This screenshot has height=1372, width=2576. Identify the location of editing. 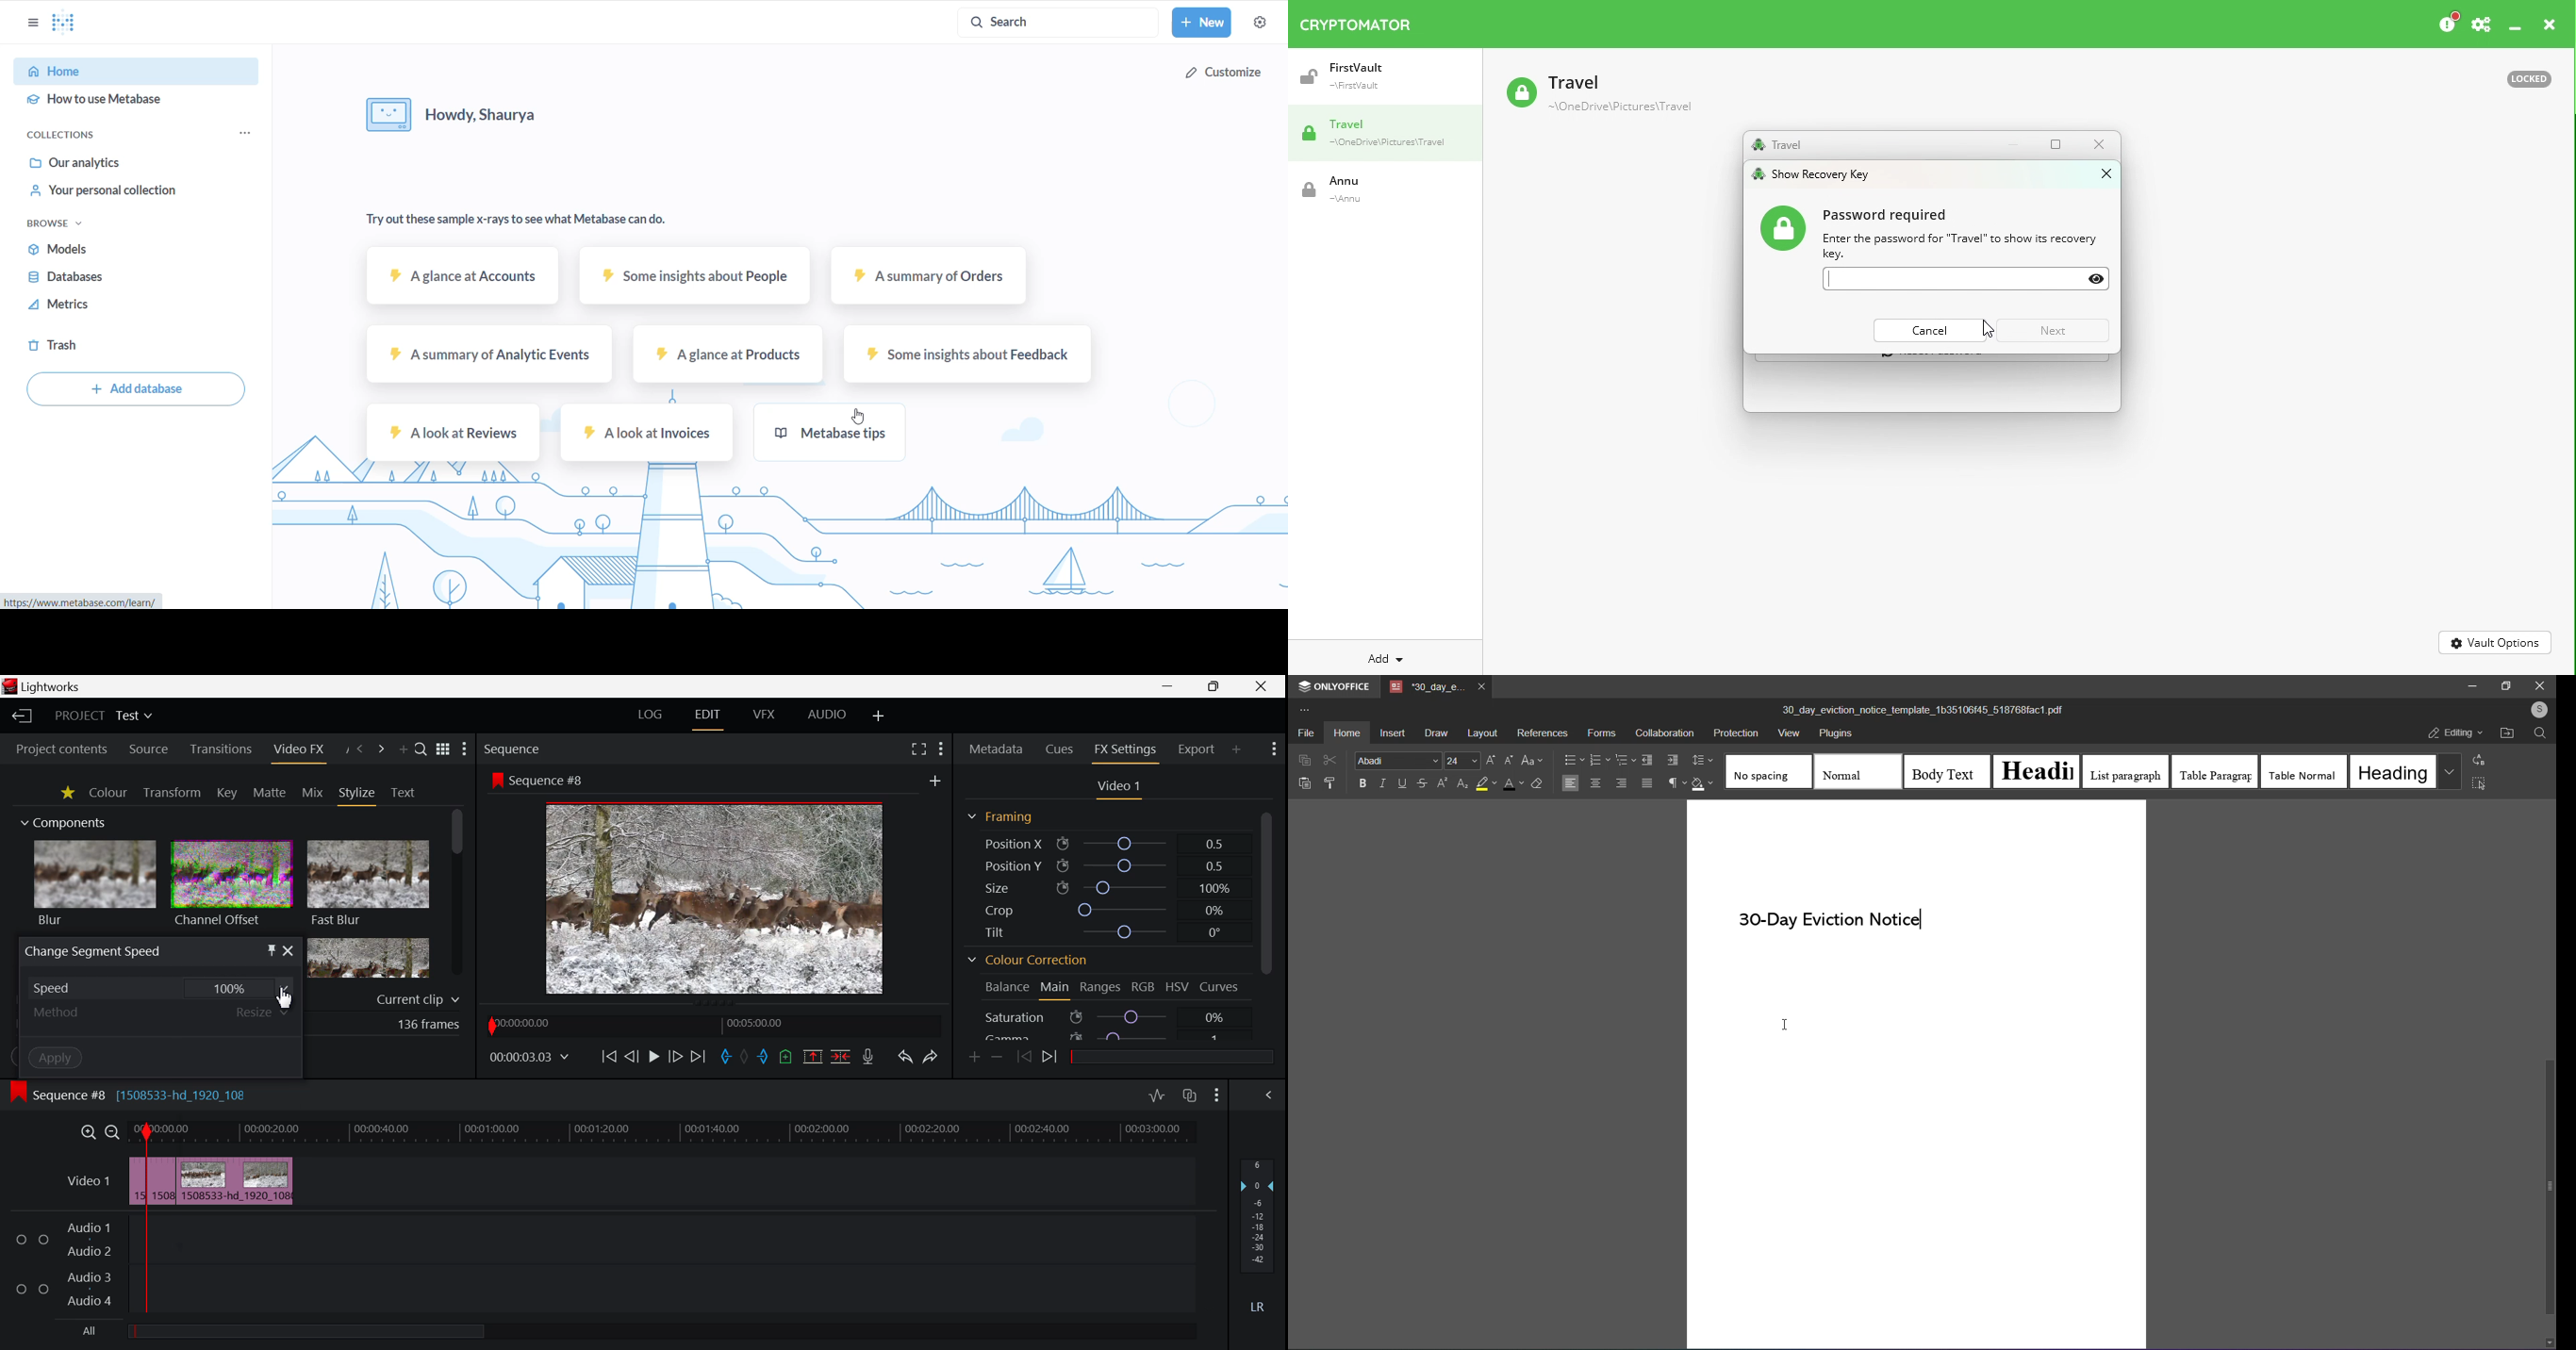
(2455, 733).